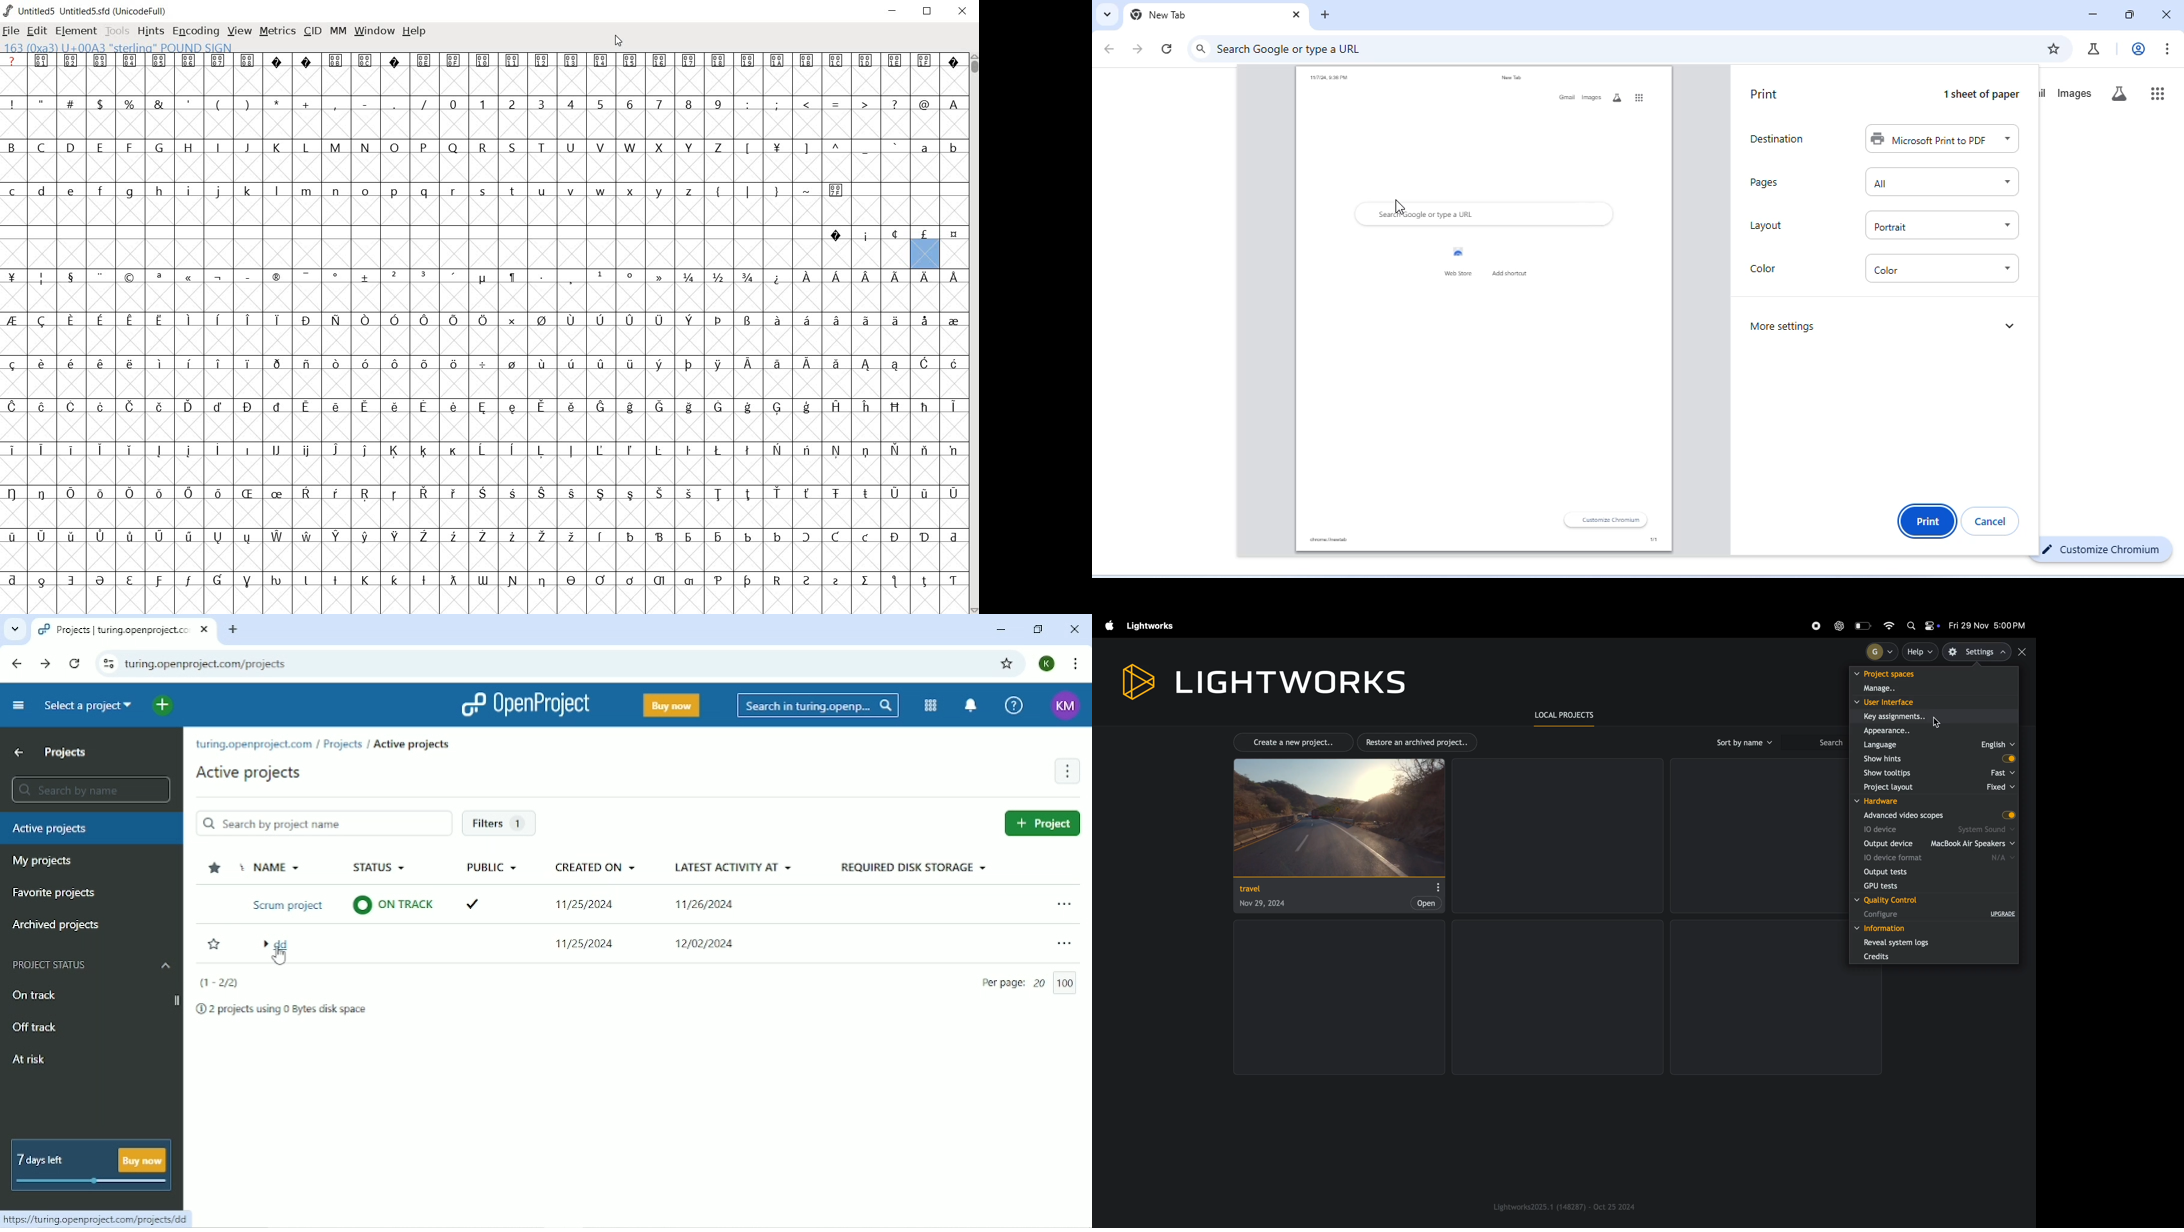 This screenshot has width=2184, height=1232. Describe the element at coordinates (189, 279) in the screenshot. I see `Symbol` at that location.